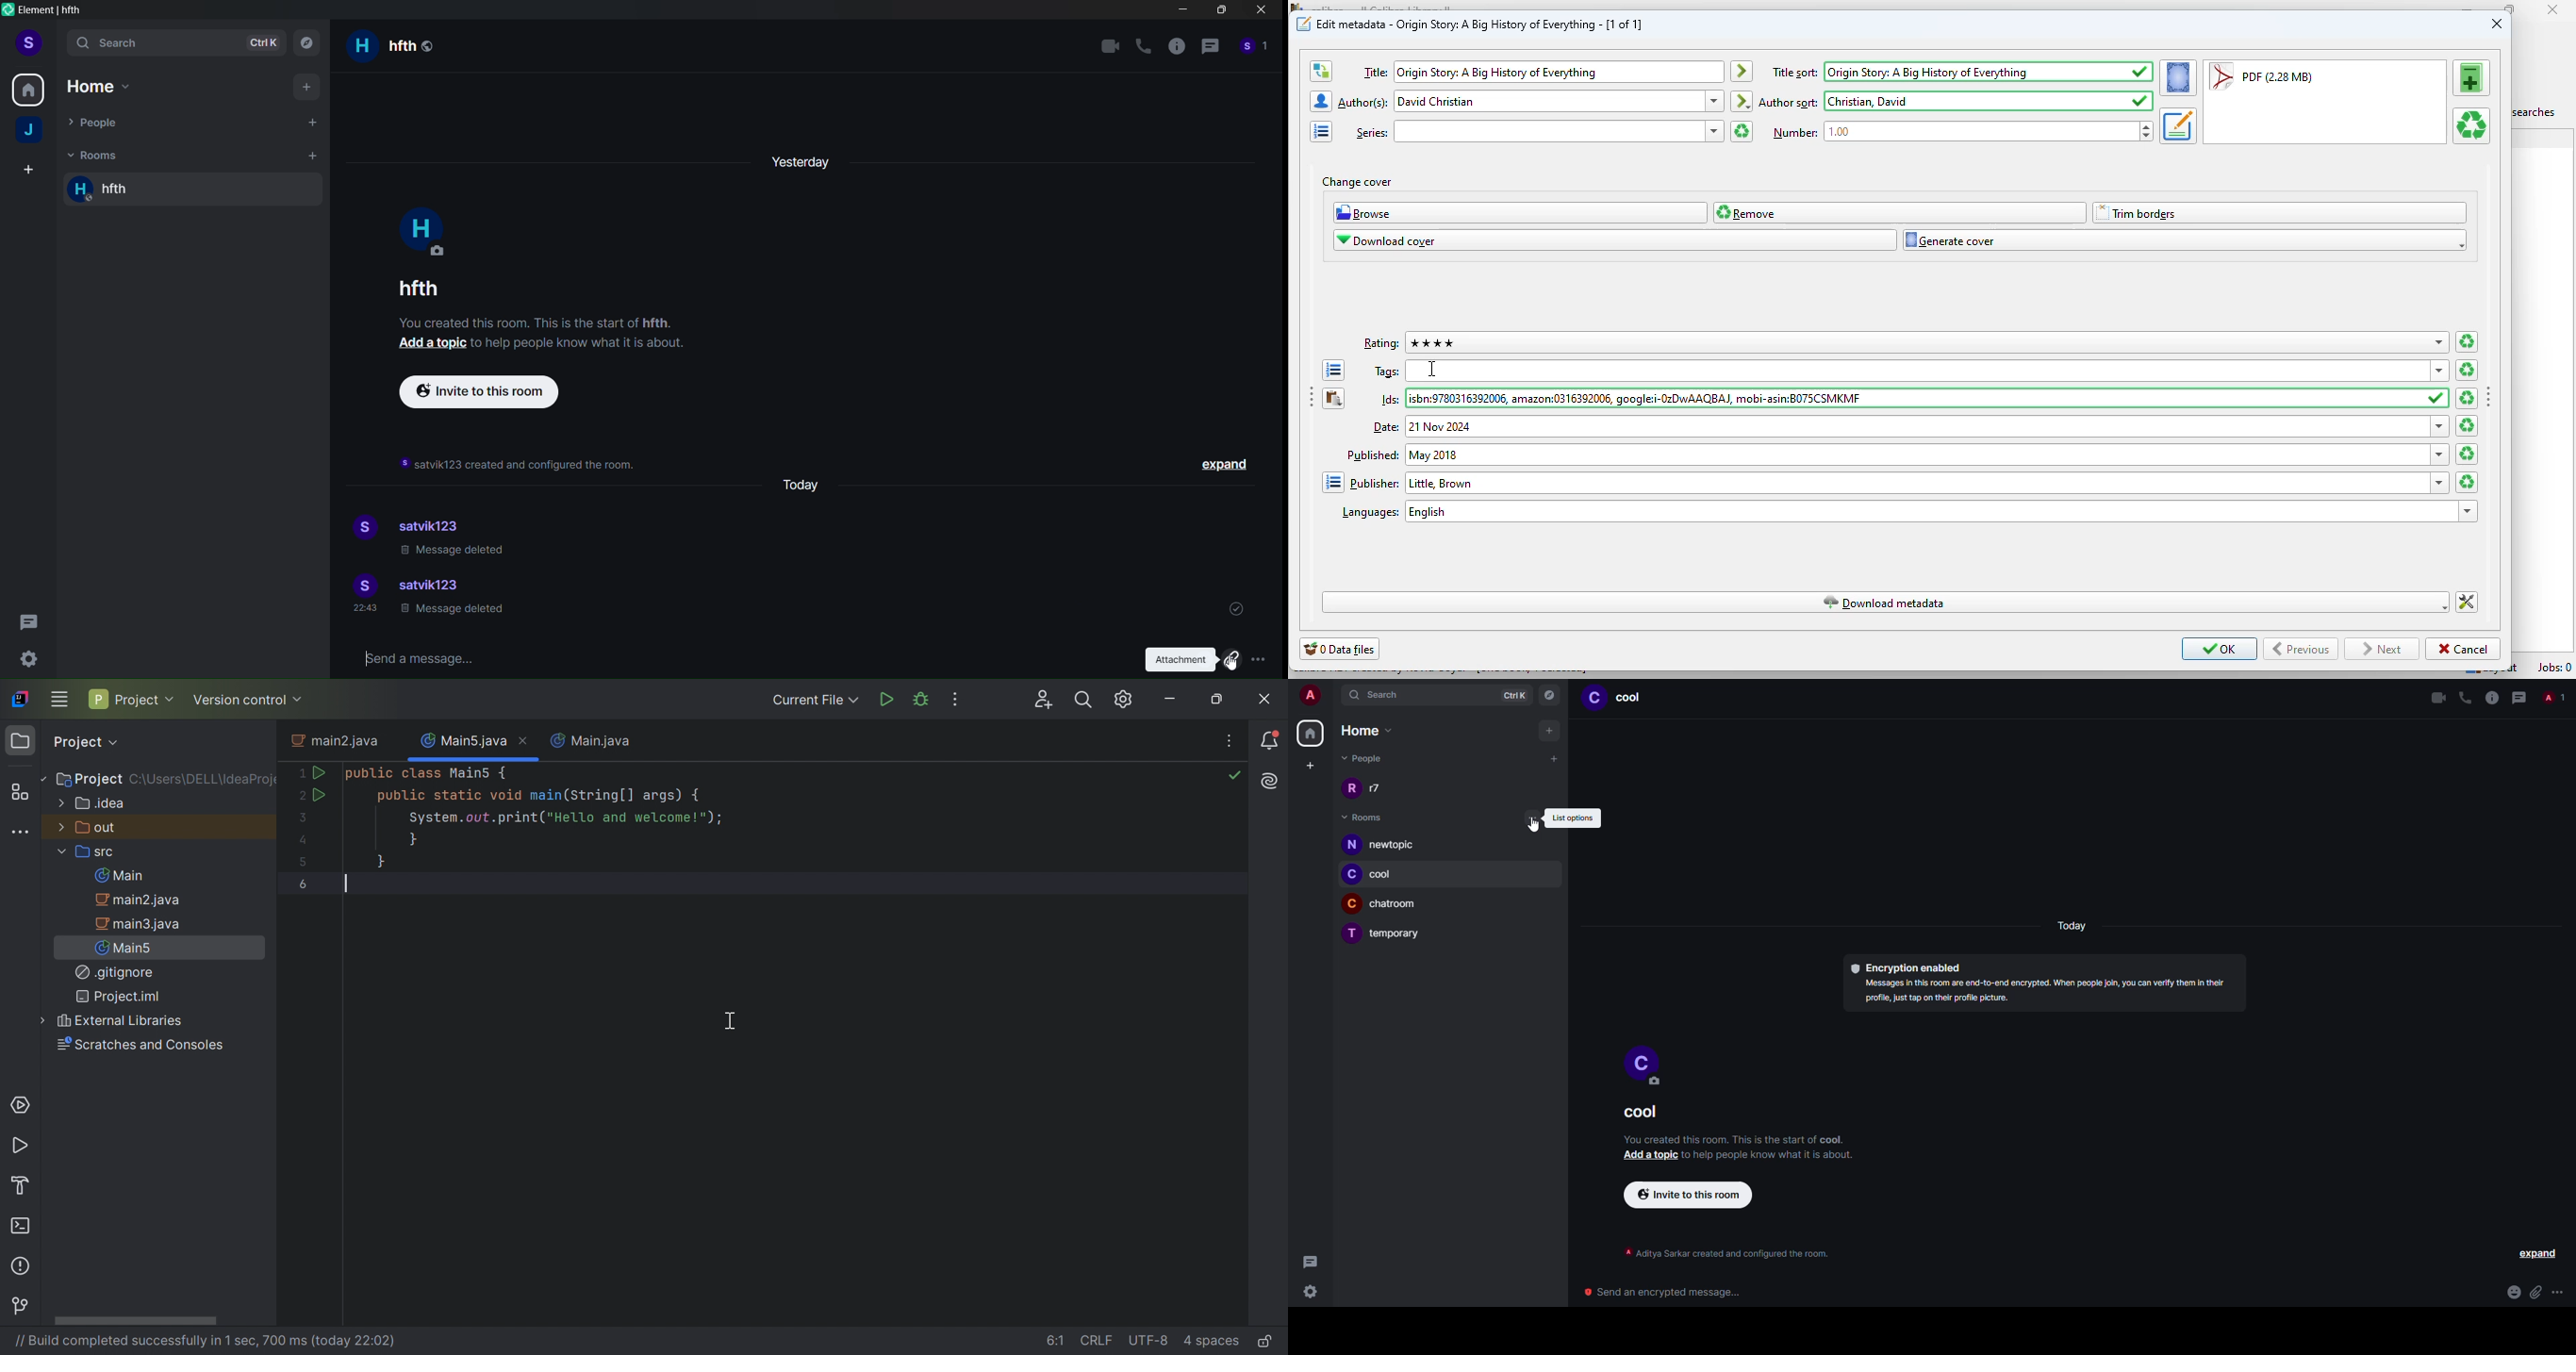 The height and width of the screenshot is (1372, 2576). Describe the element at coordinates (1228, 743) in the screenshot. I see `Recent Files, Tab Actions, and More` at that location.